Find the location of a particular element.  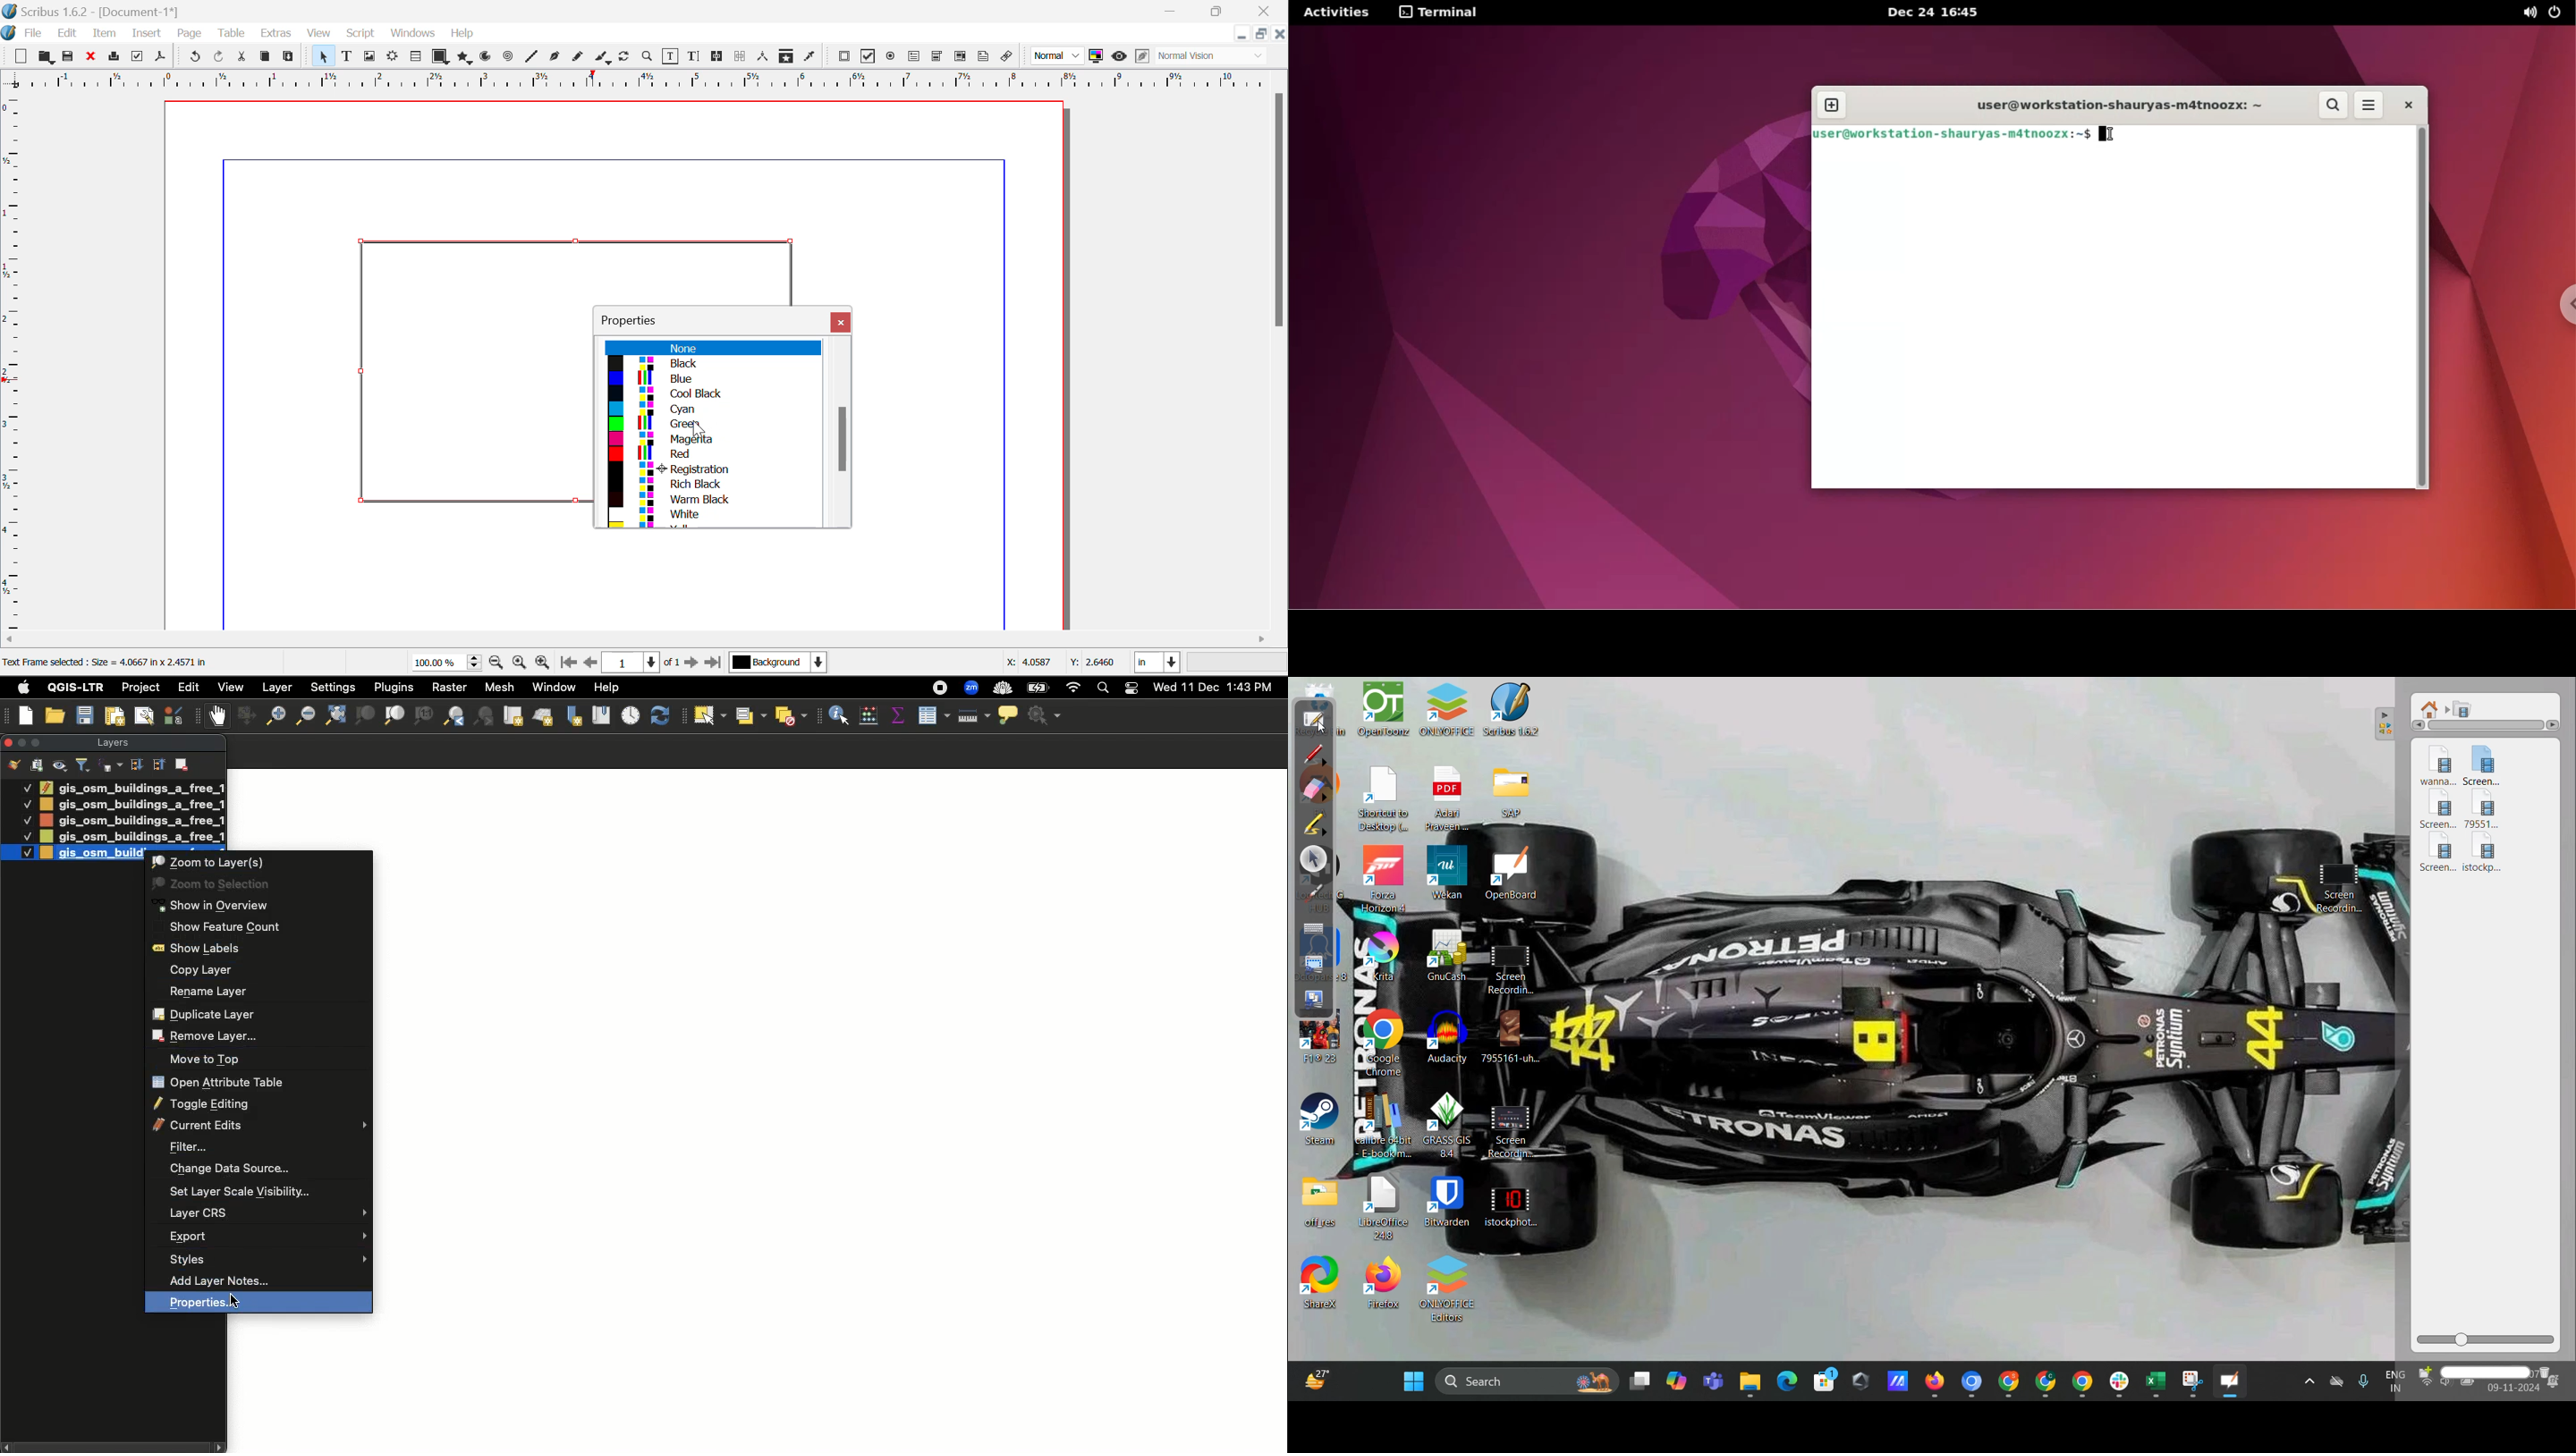

Edit Contents of Frame is located at coordinates (671, 56).